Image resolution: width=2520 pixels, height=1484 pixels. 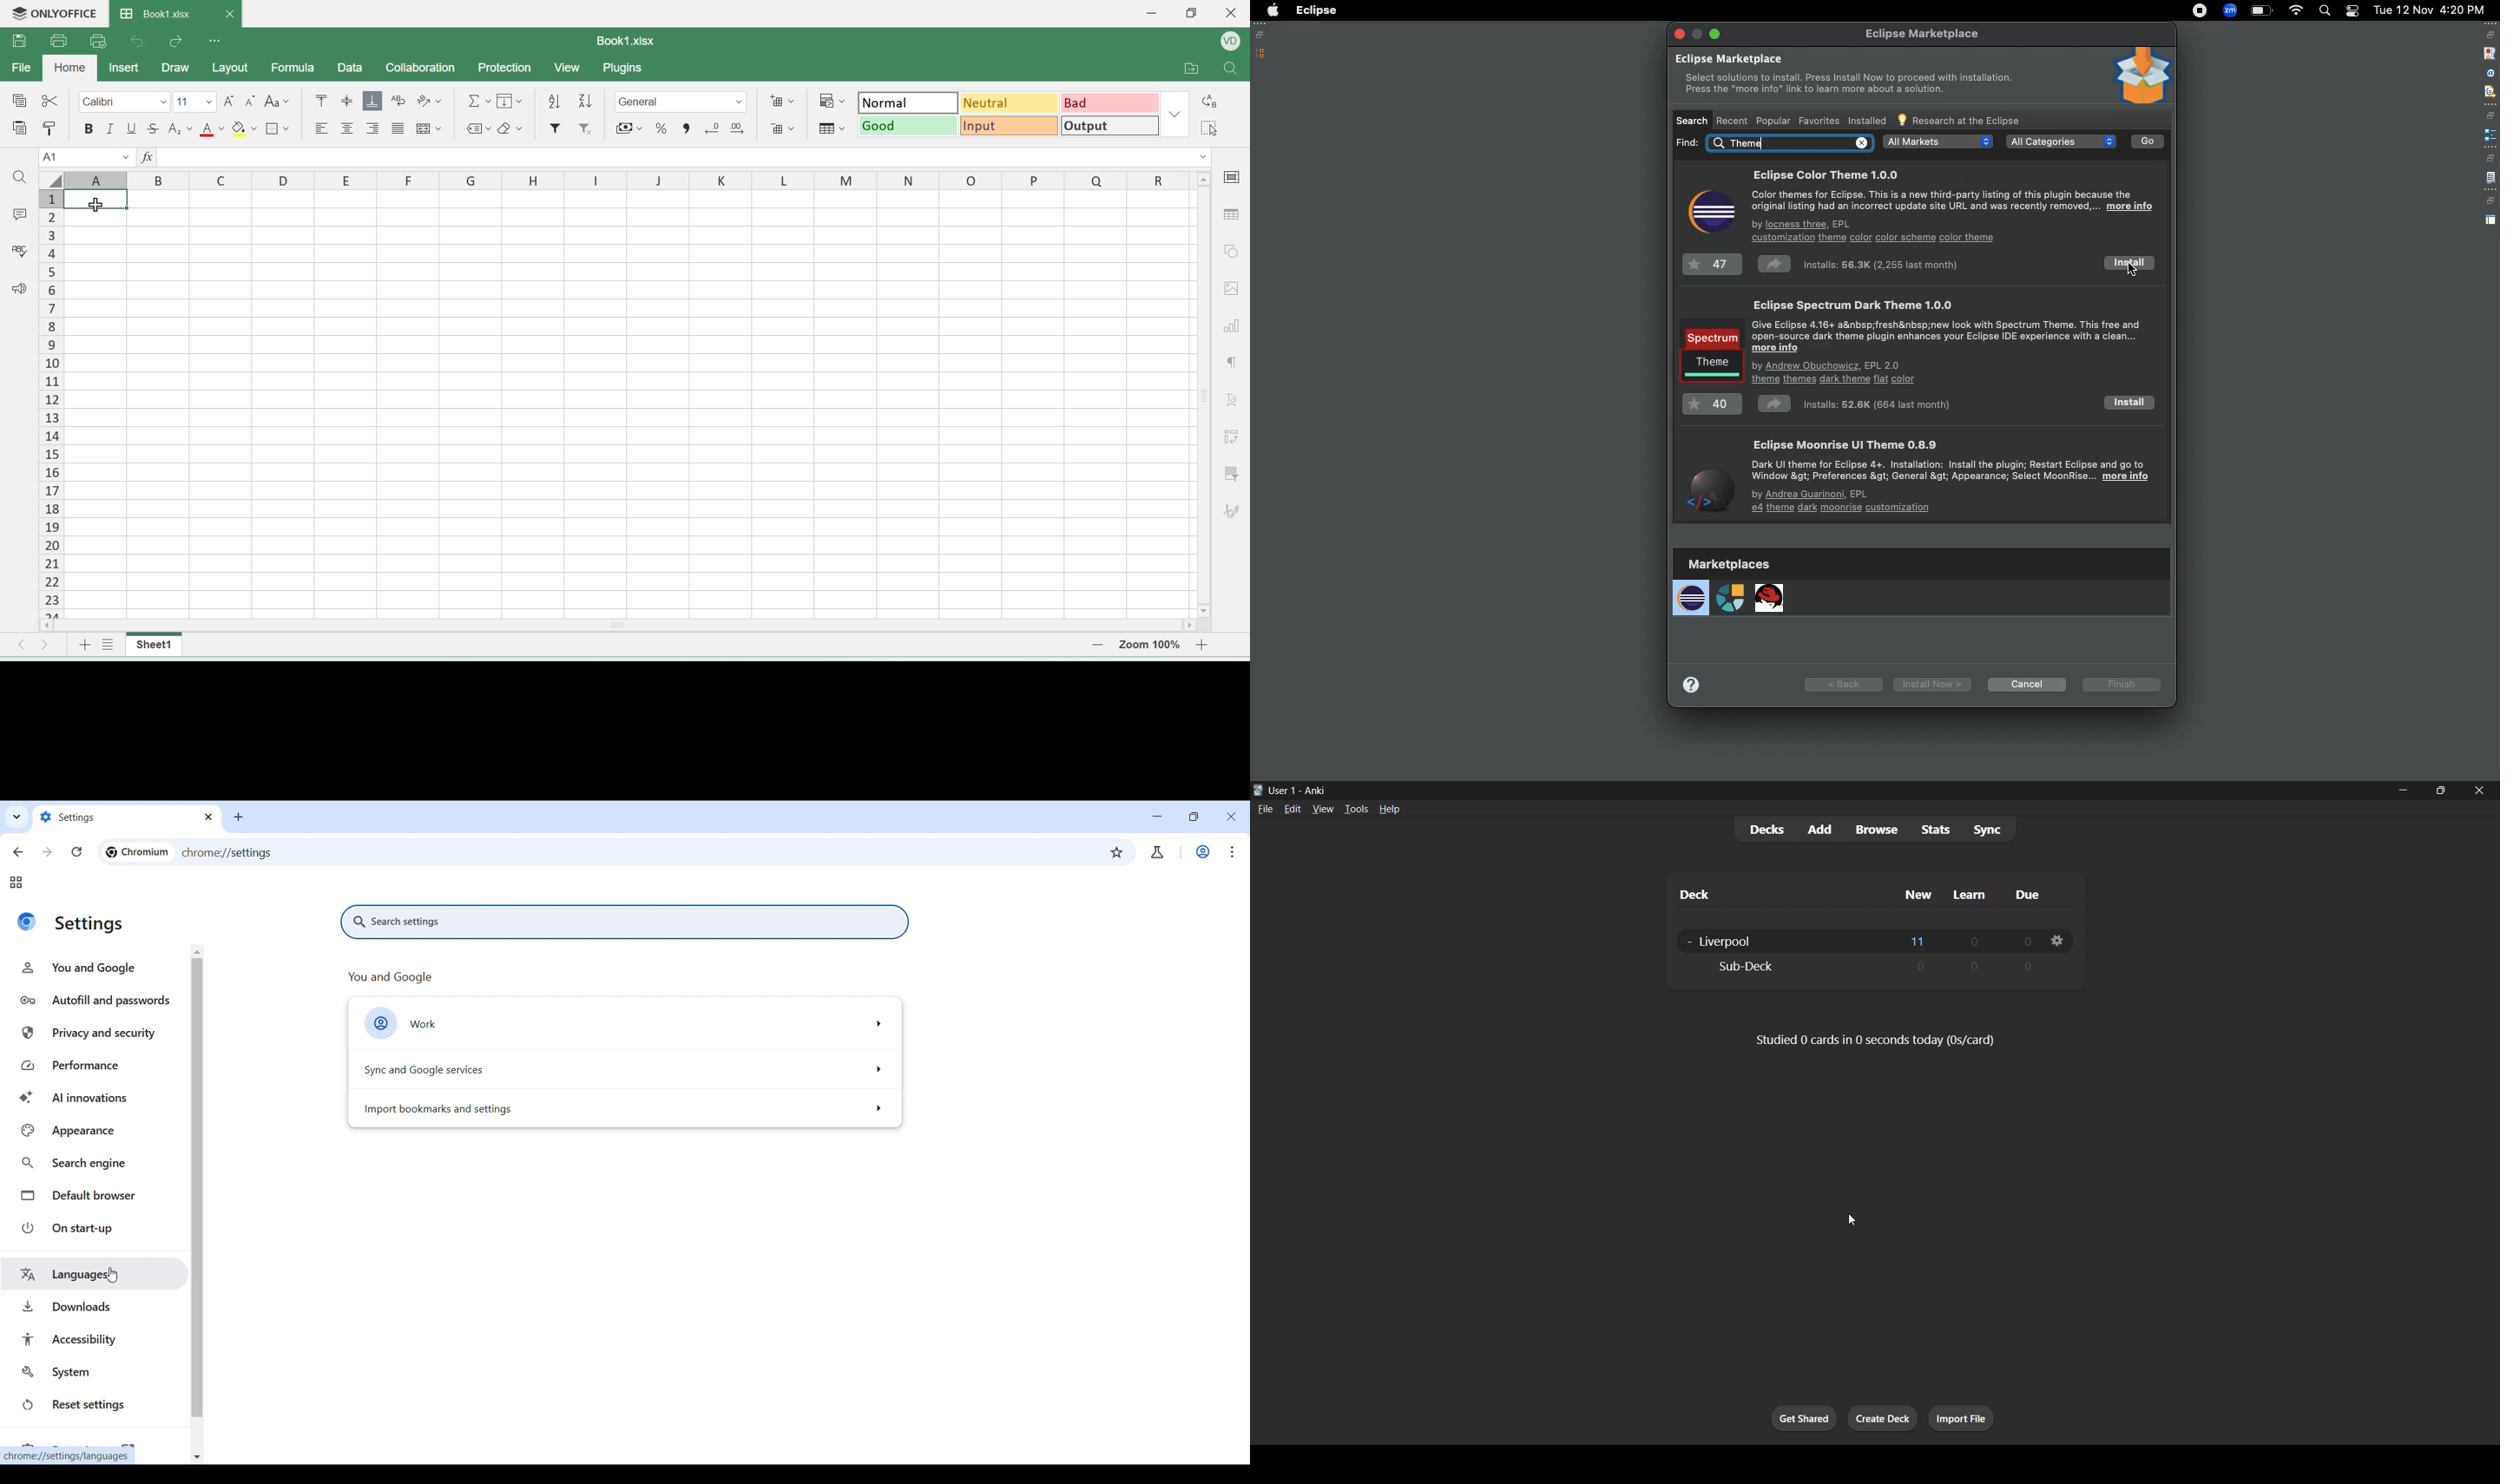 What do you see at coordinates (53, 405) in the screenshot?
I see `columns number` at bounding box center [53, 405].